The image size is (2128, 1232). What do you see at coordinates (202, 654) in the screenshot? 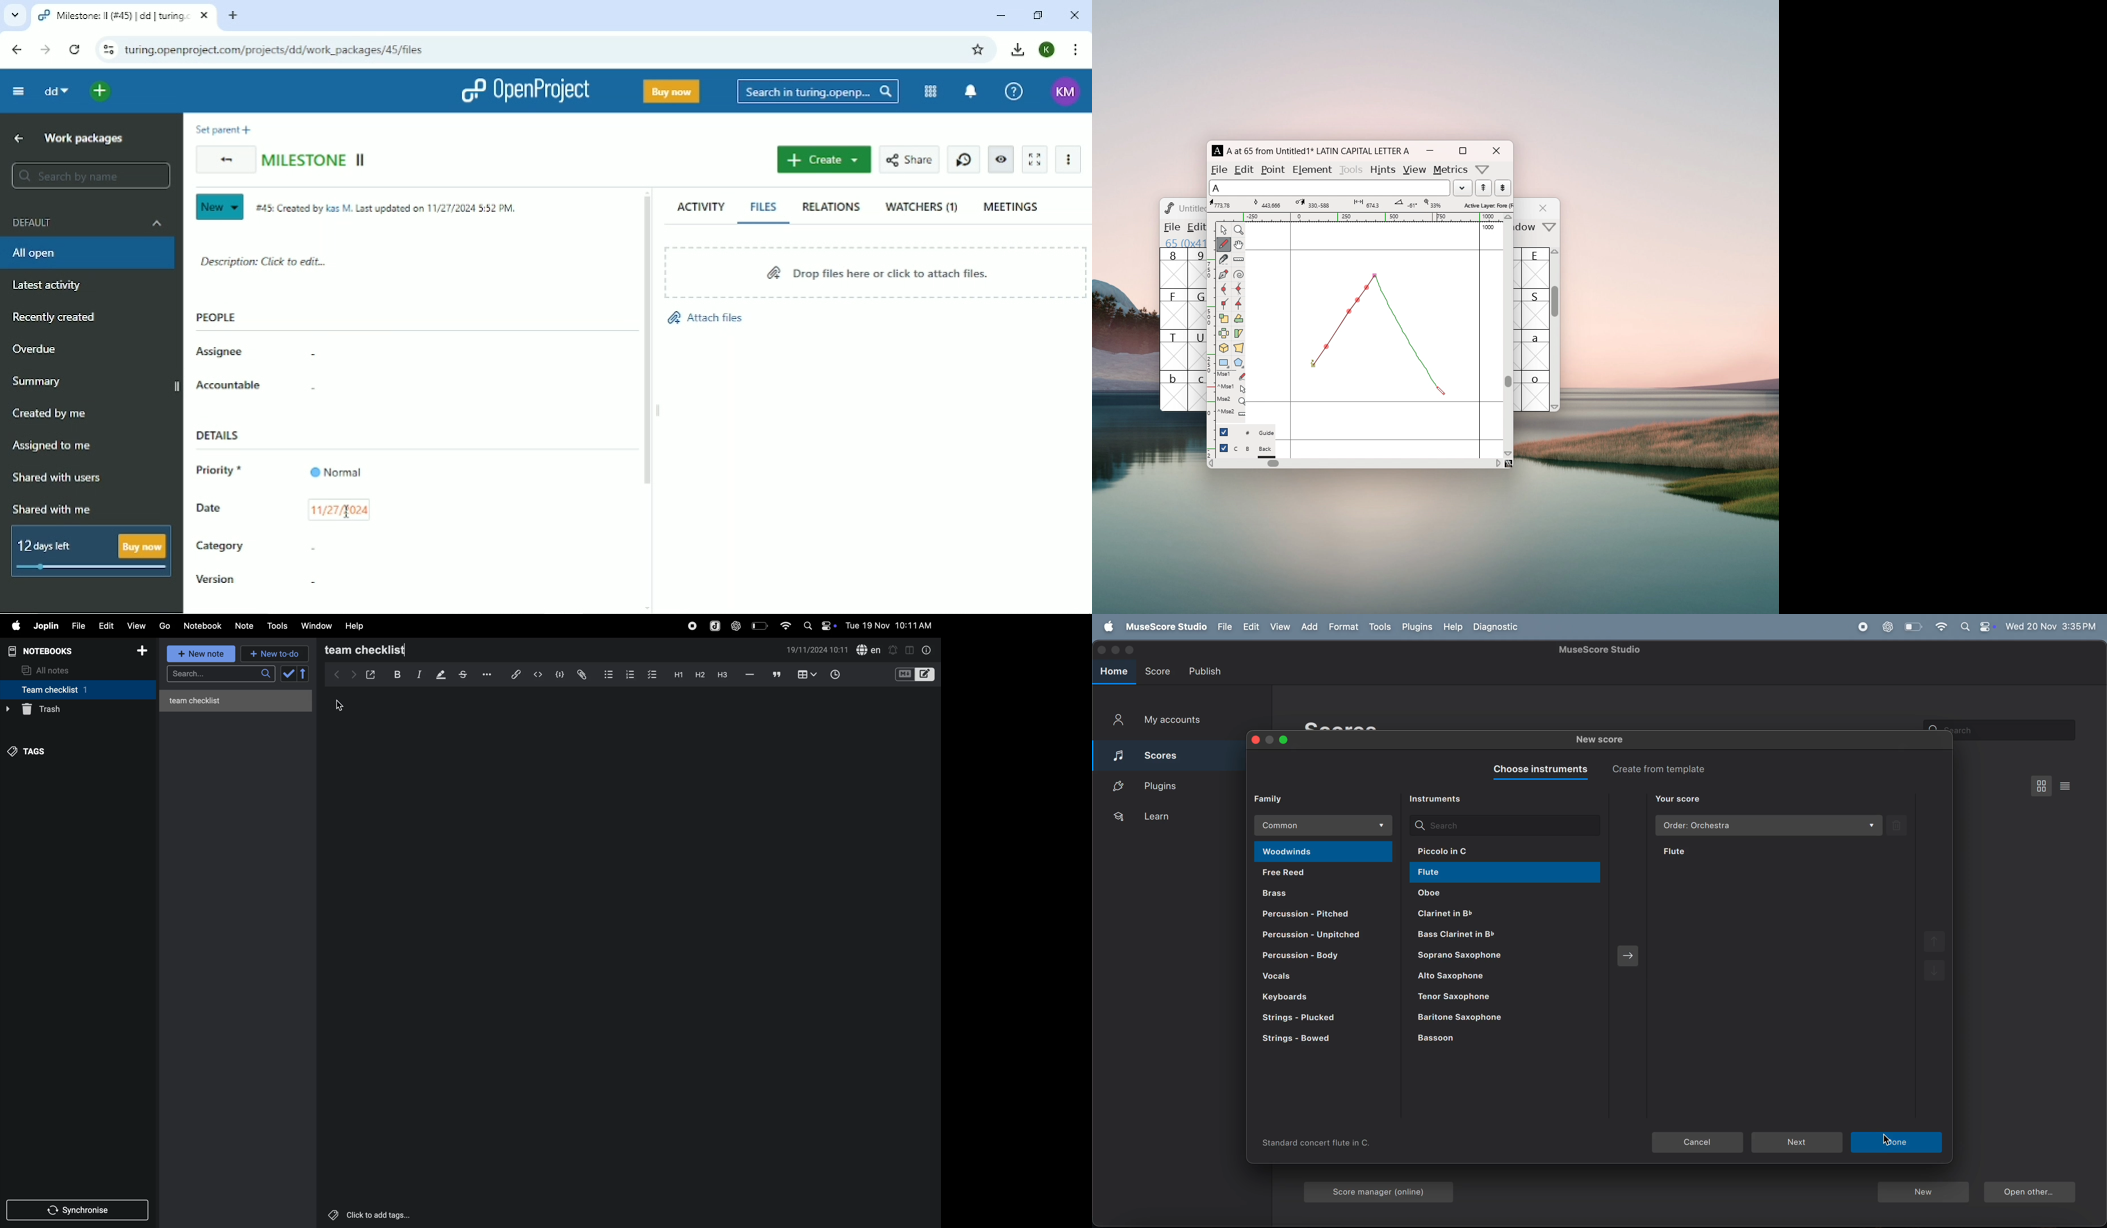
I see `new note` at bounding box center [202, 654].